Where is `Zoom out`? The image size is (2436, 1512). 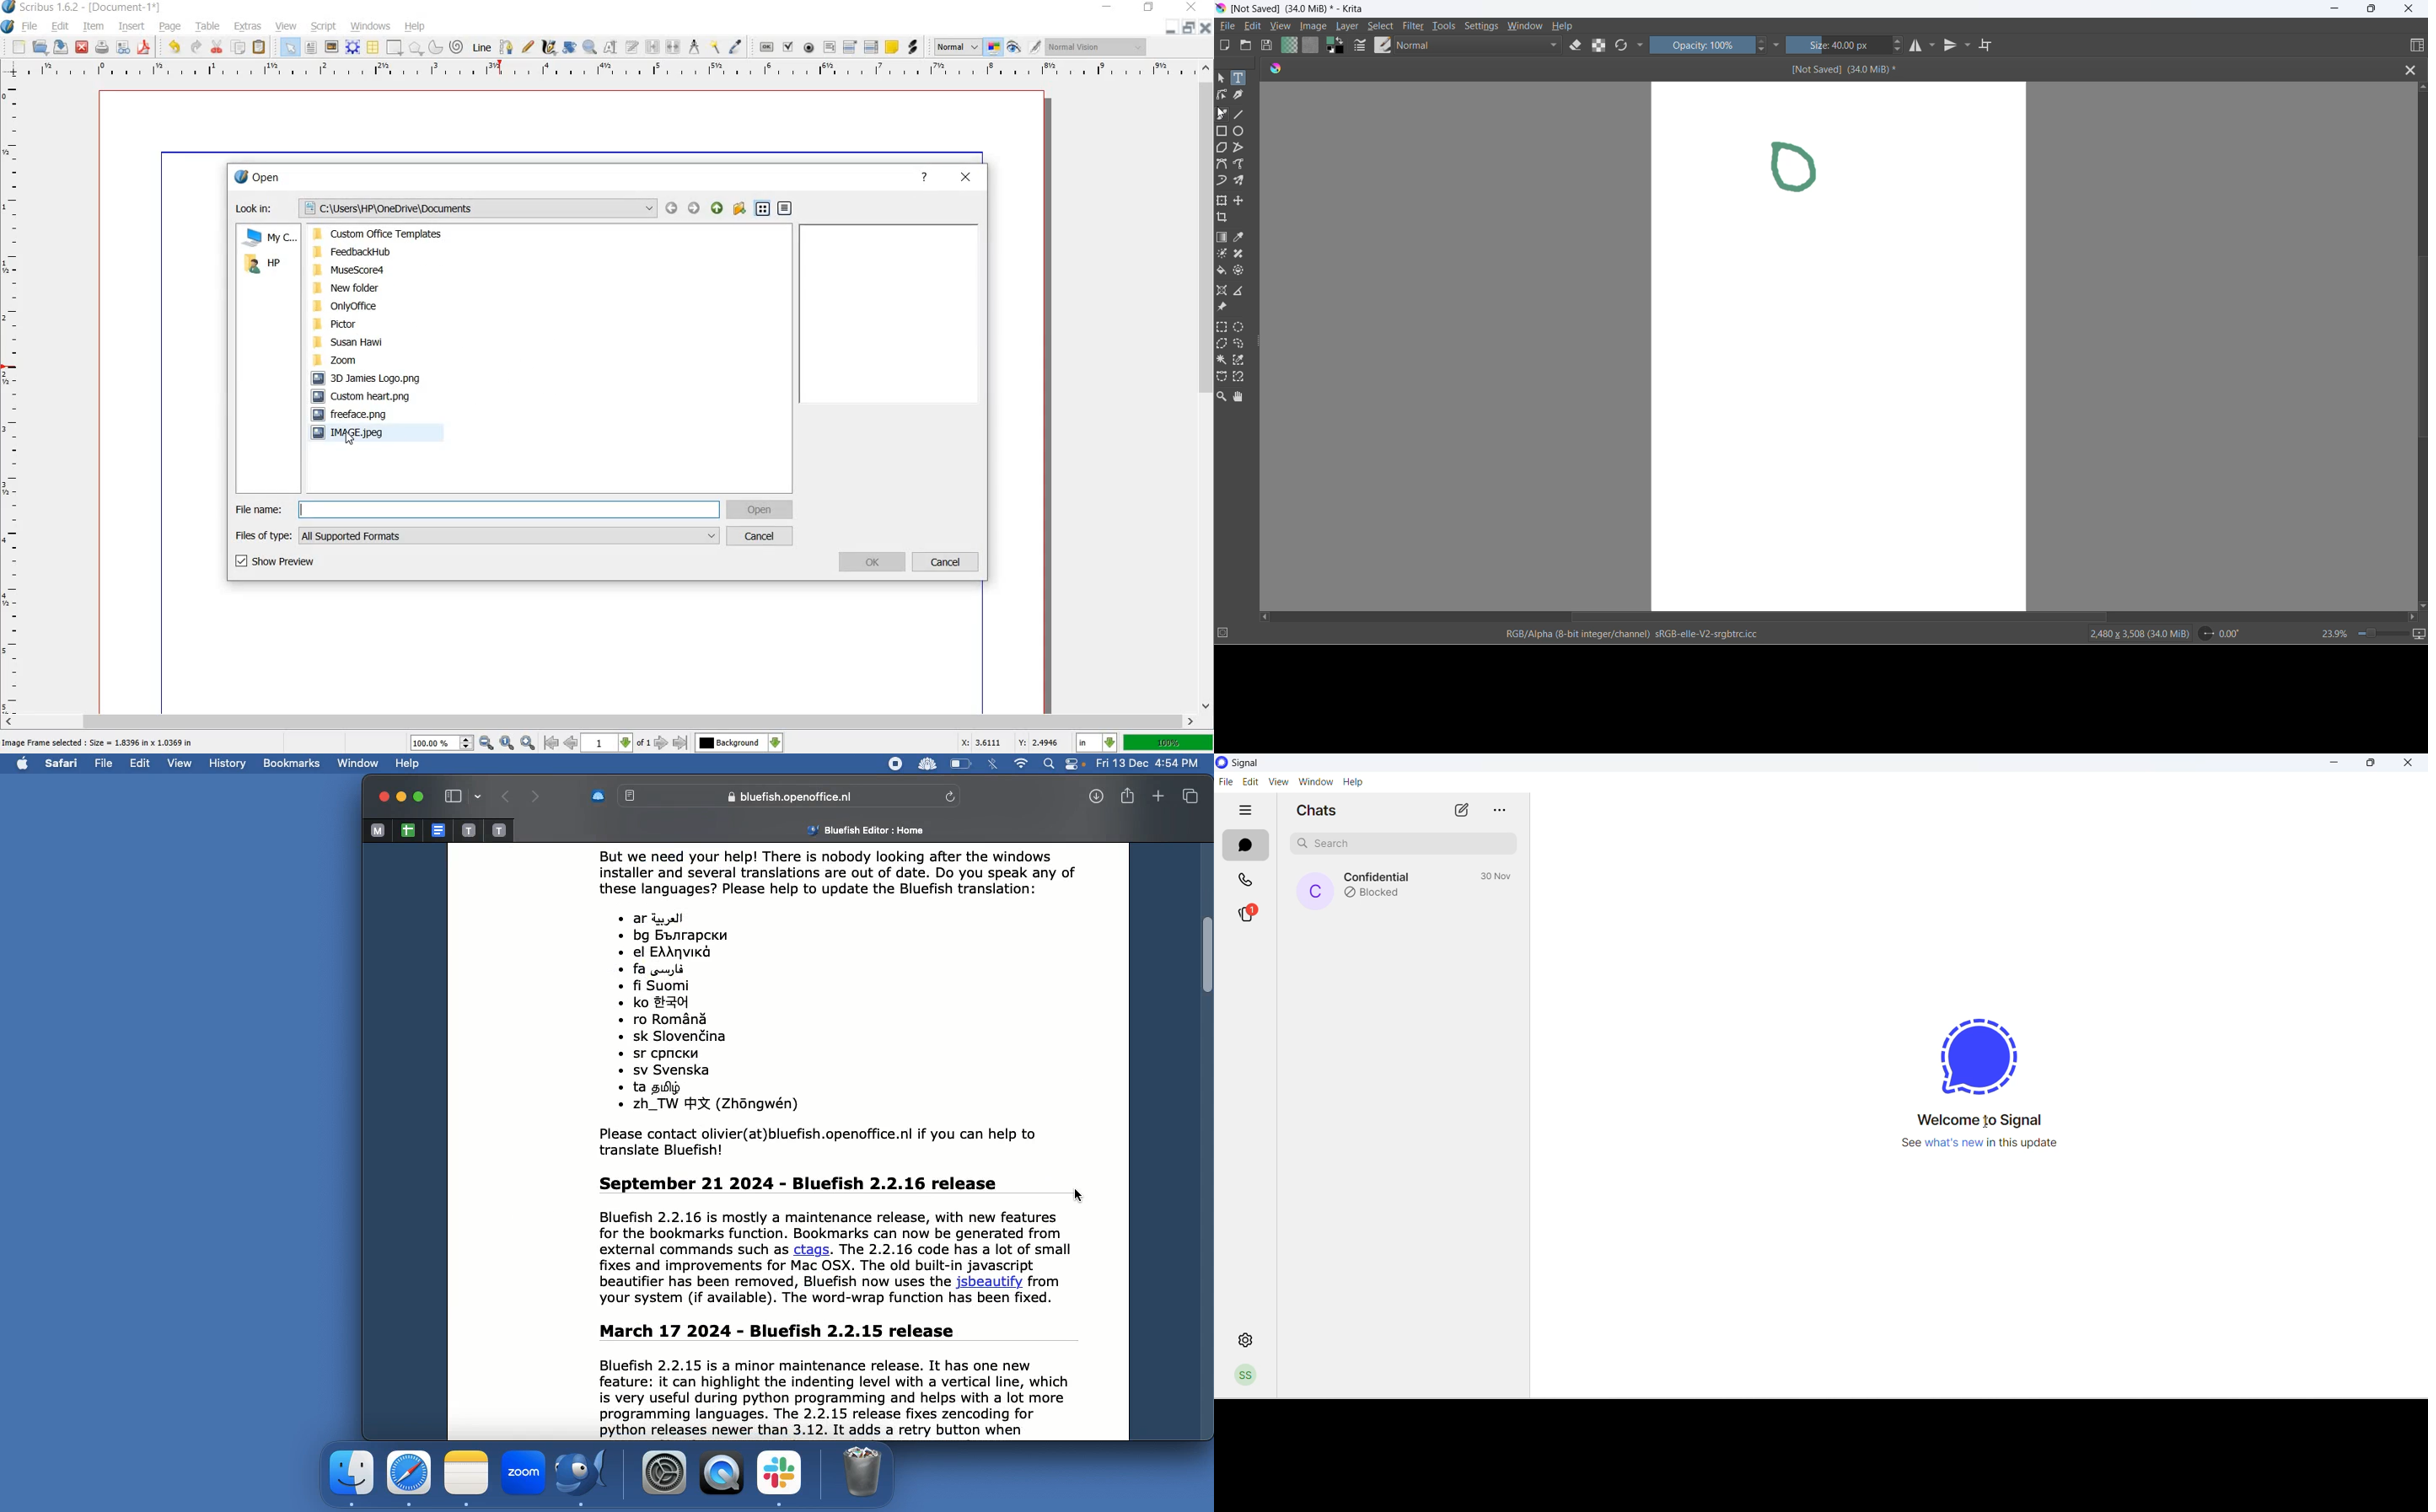
Zoom out is located at coordinates (530, 743).